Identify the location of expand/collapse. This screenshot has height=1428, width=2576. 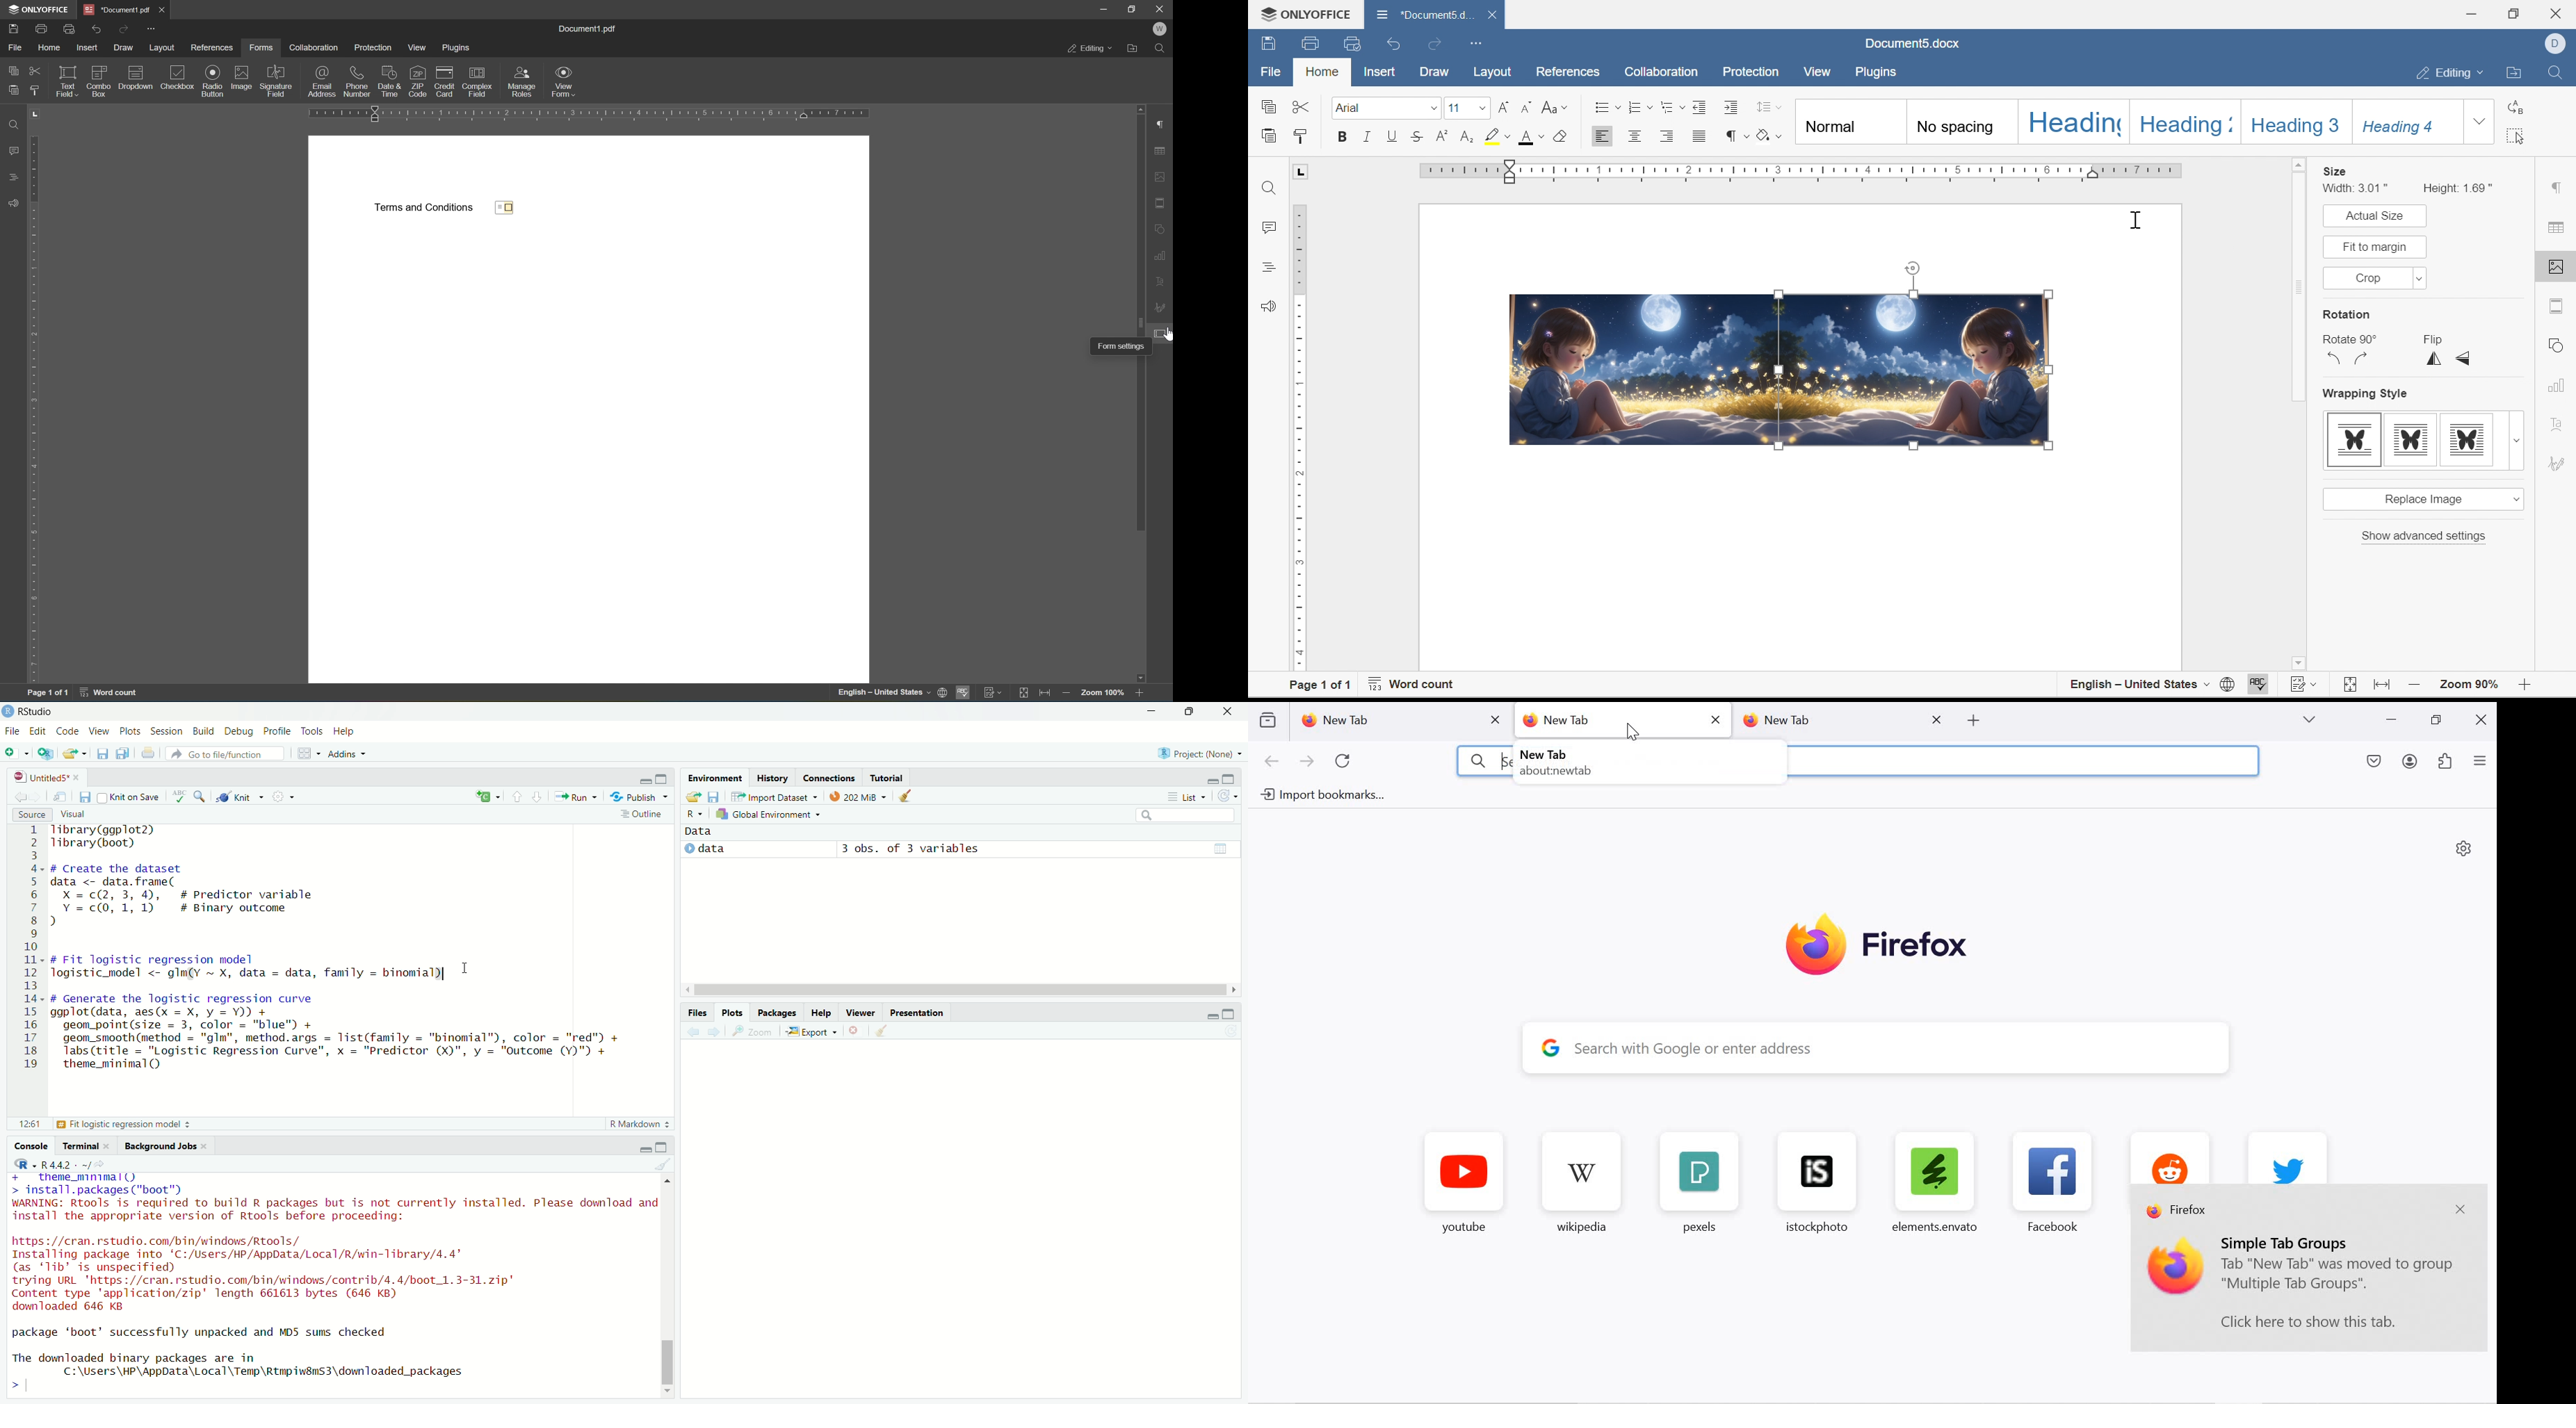
(689, 848).